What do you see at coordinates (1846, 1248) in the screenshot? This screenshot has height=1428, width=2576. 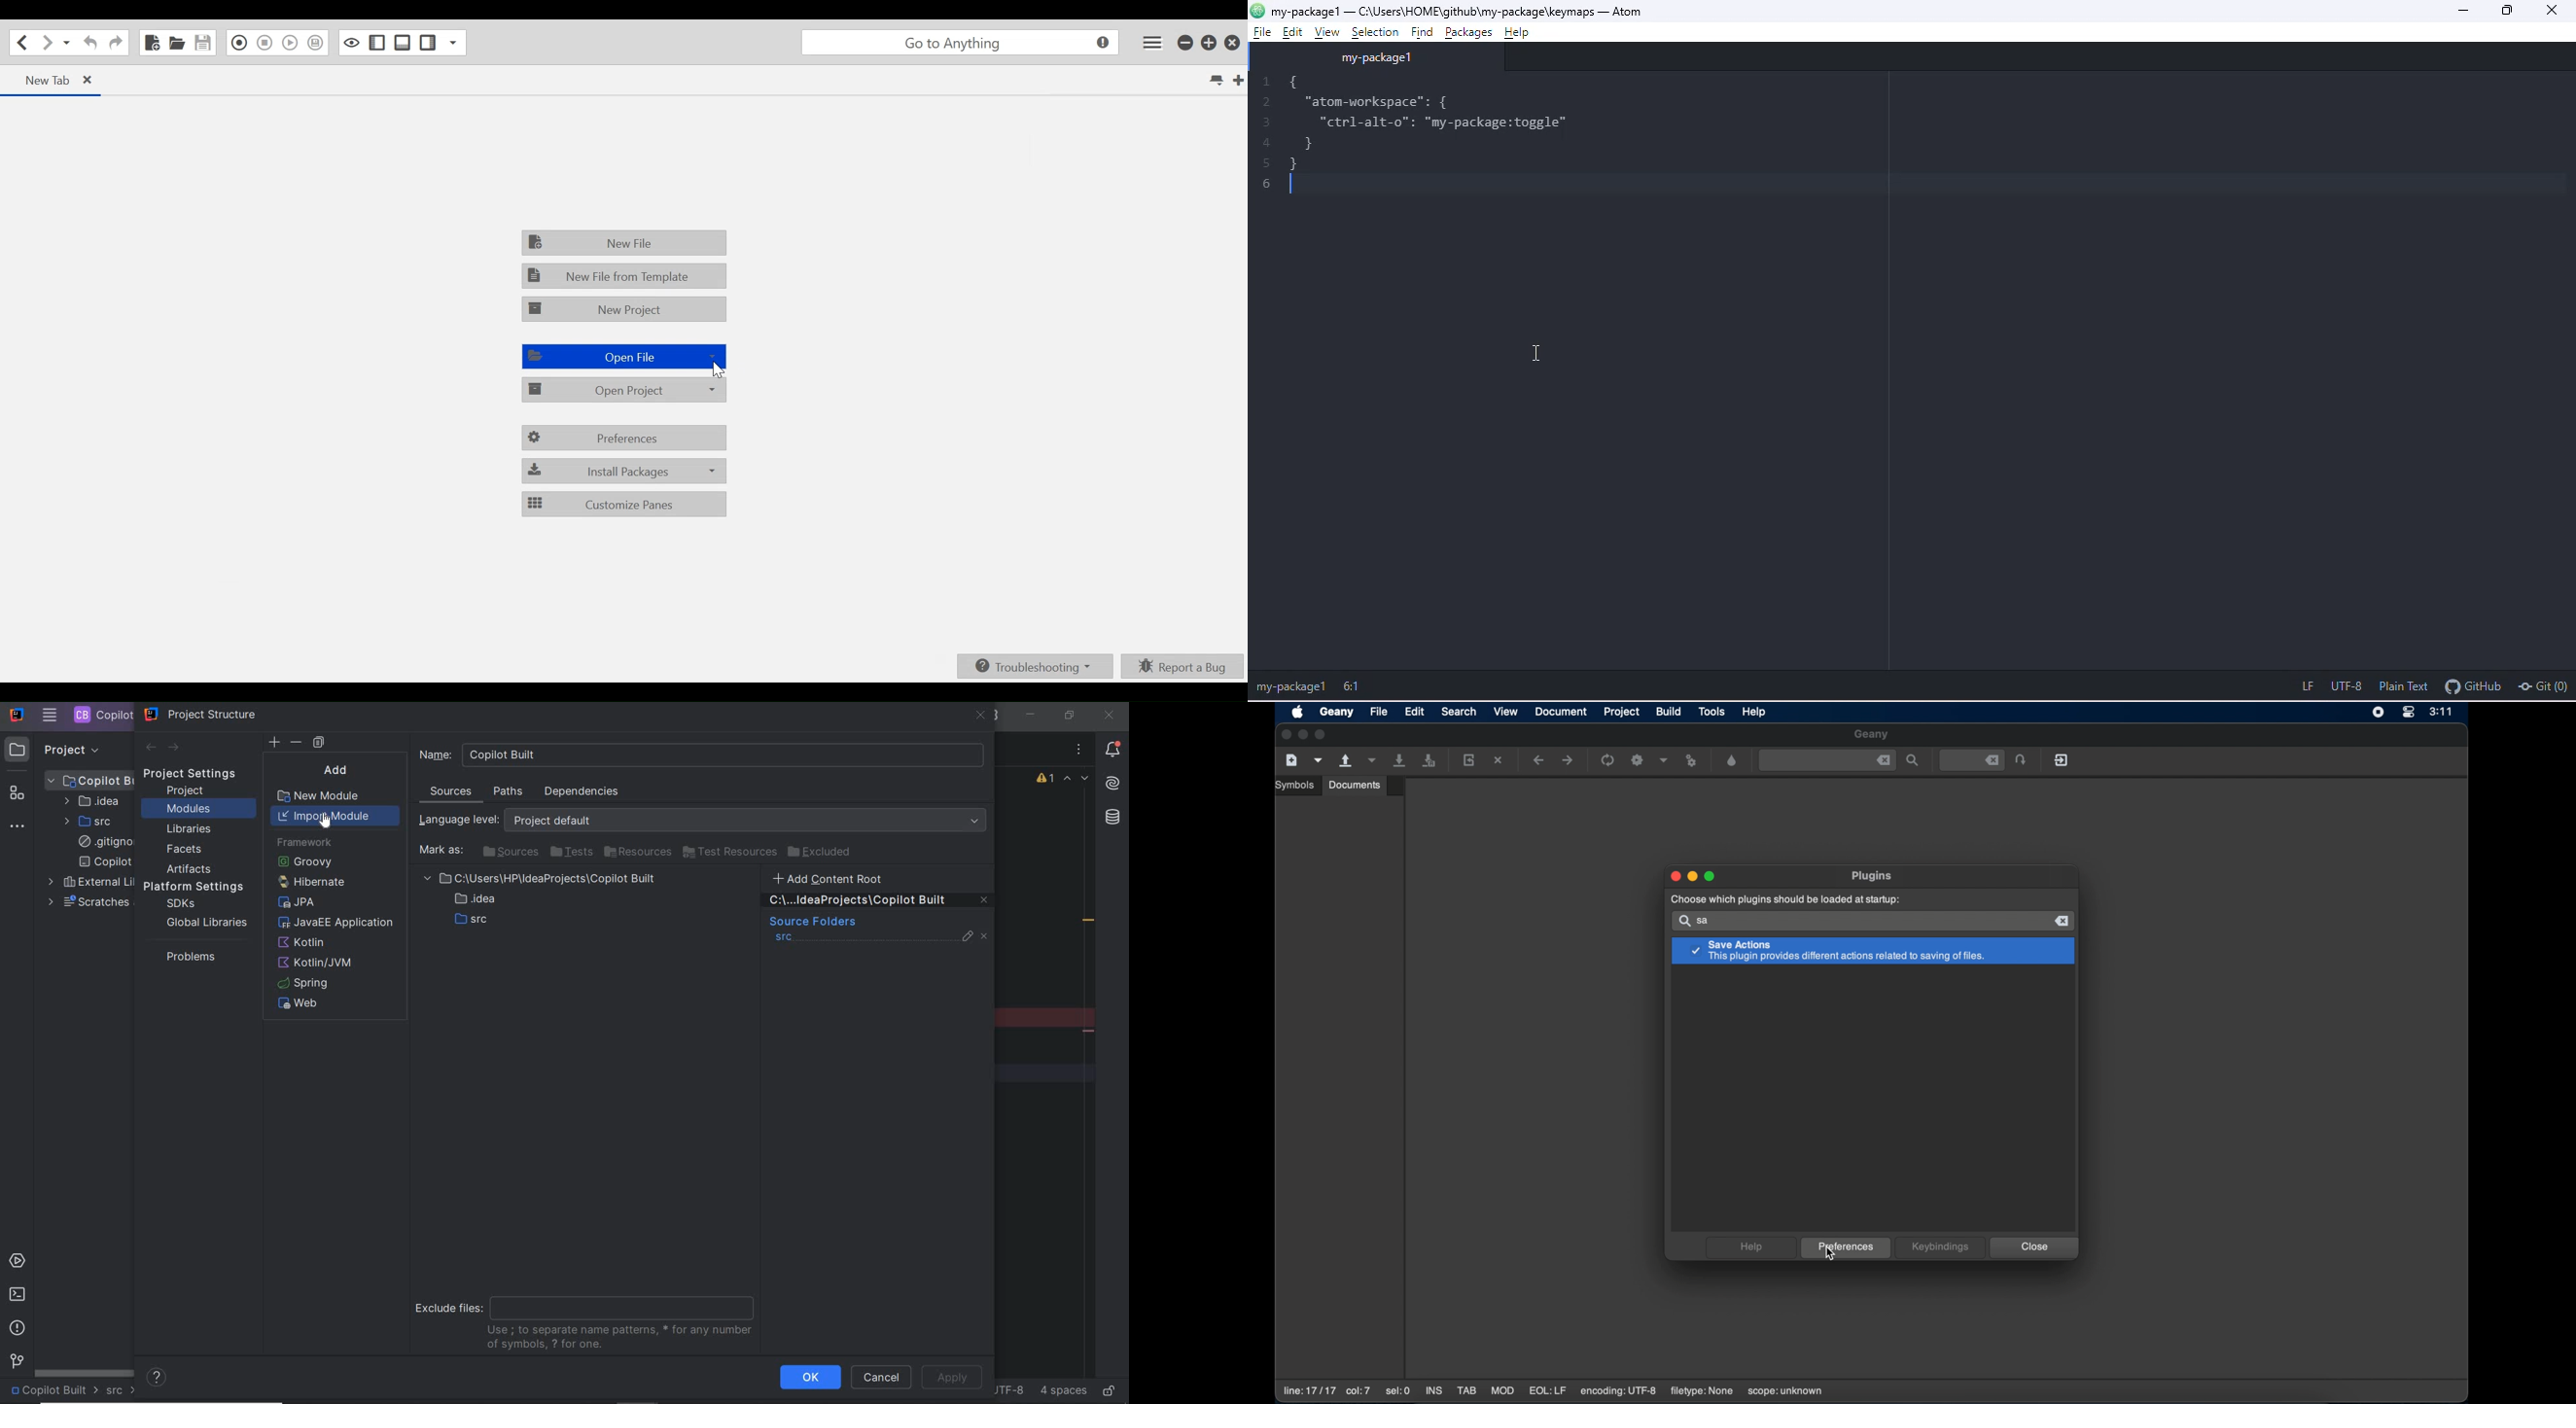 I see `preferences` at bounding box center [1846, 1248].